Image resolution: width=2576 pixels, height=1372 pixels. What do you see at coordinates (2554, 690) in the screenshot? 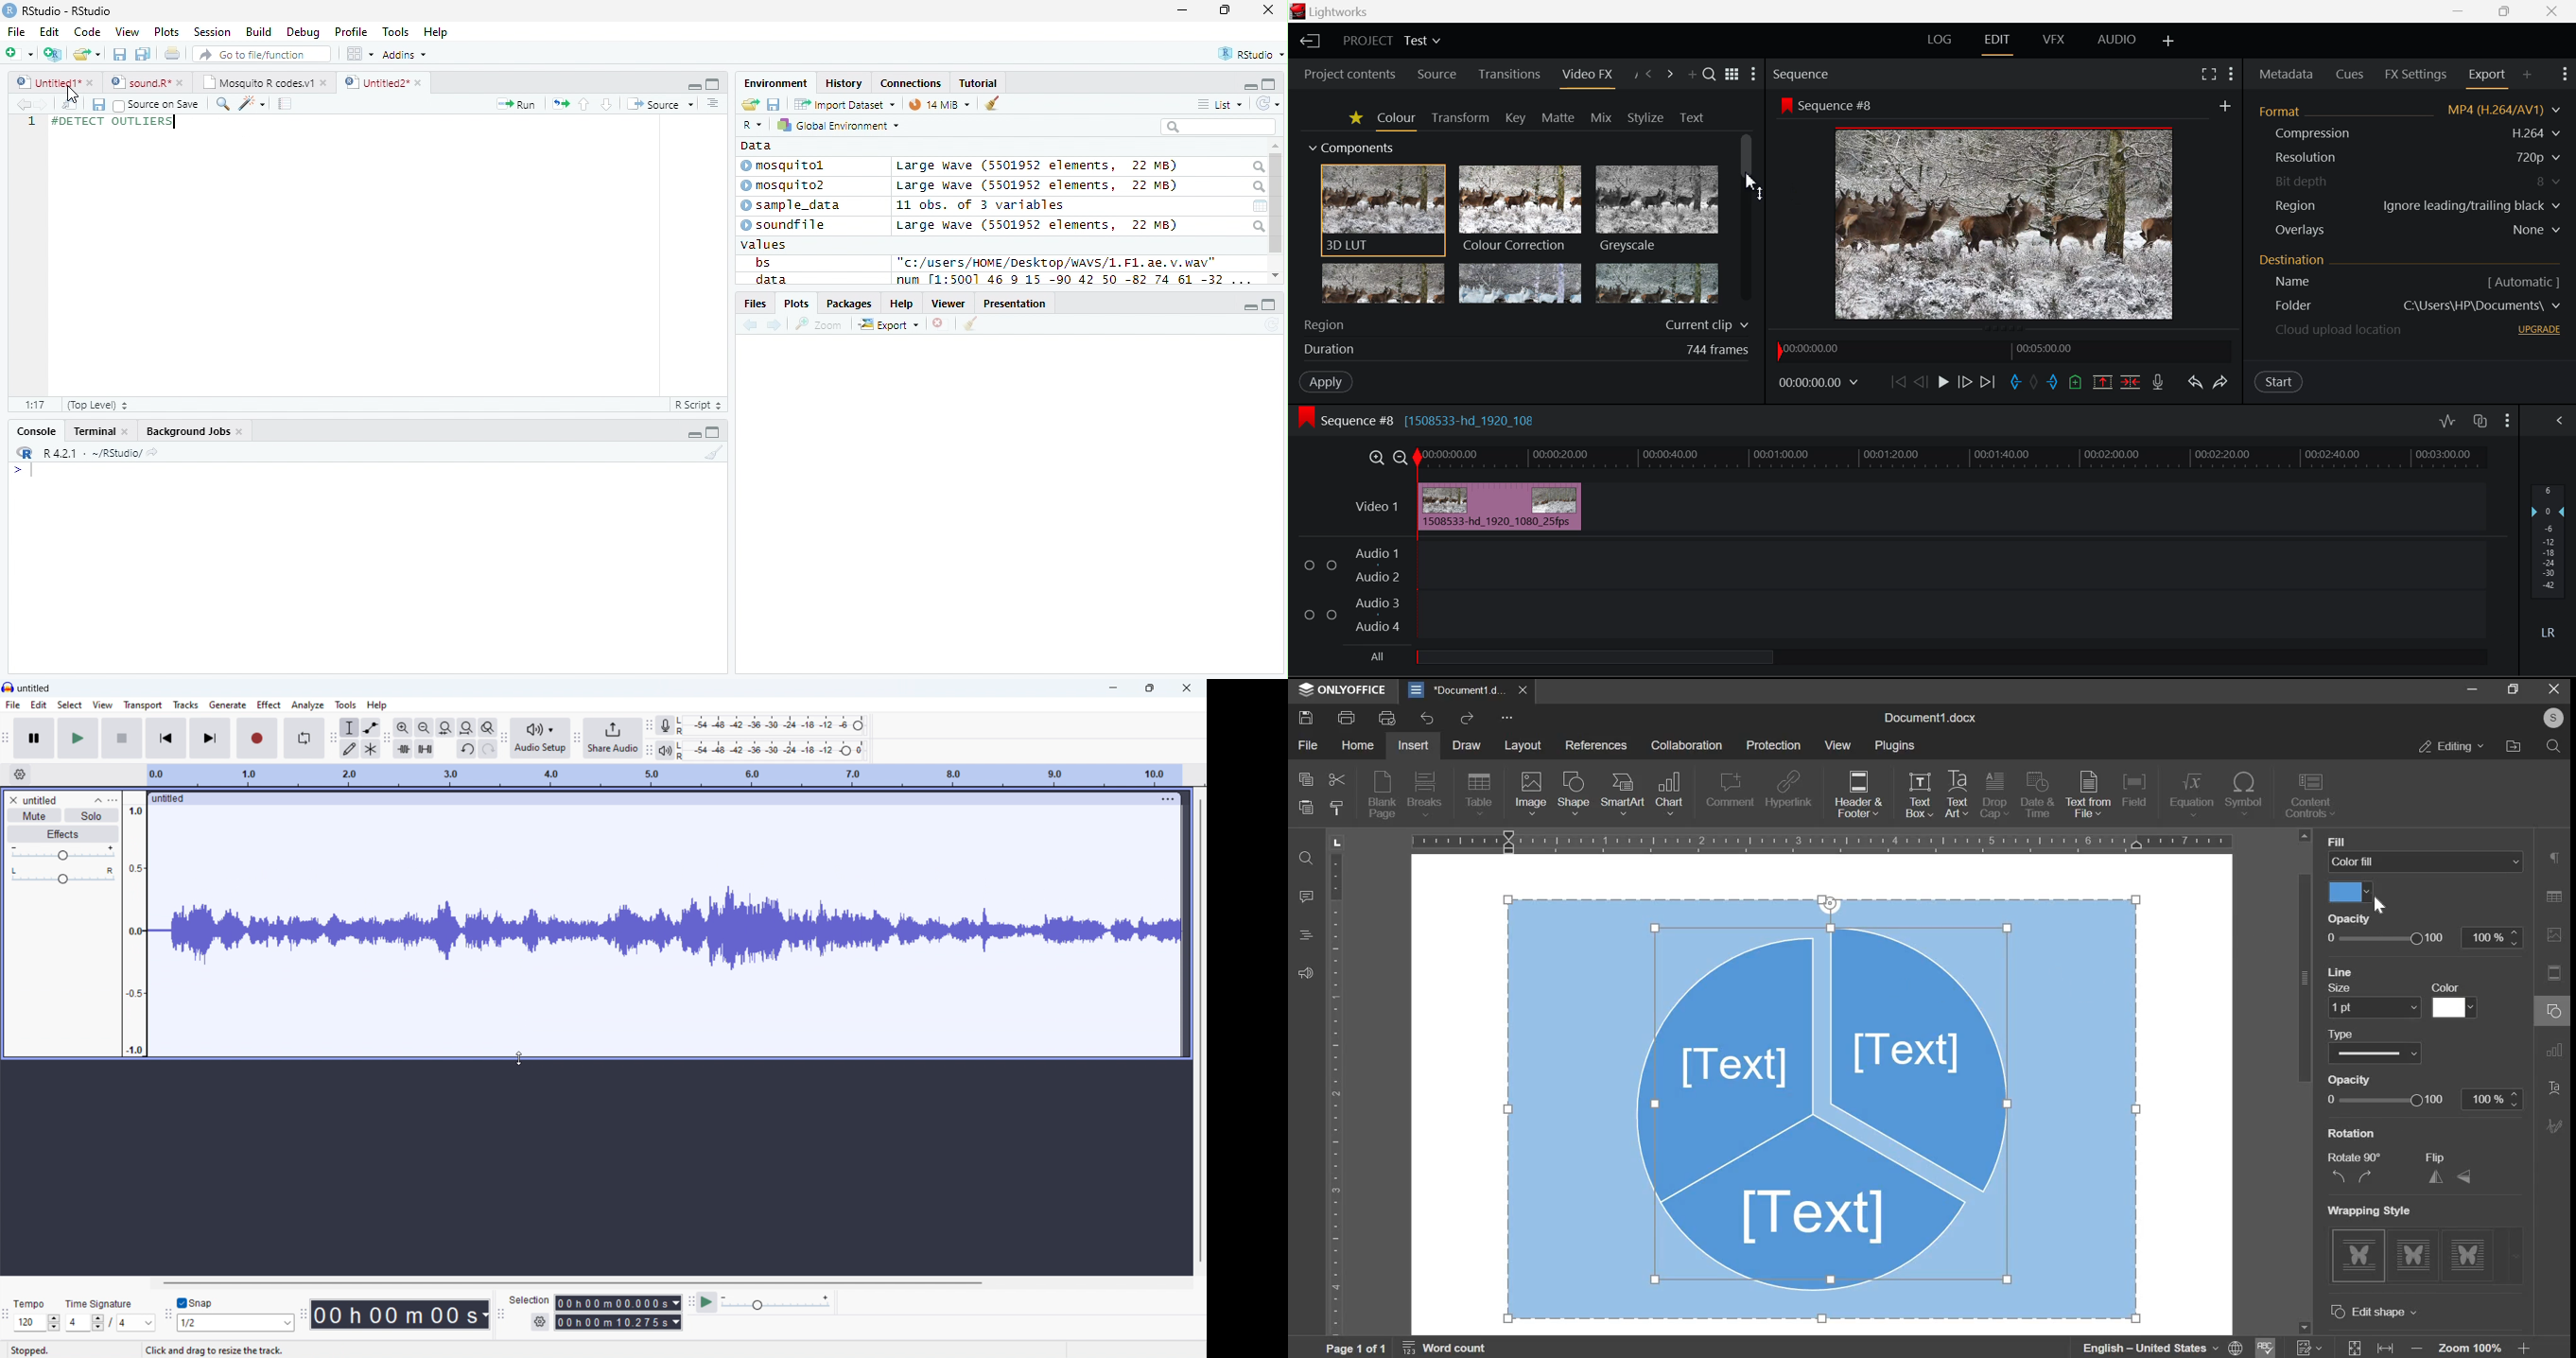
I see `Close` at bounding box center [2554, 690].